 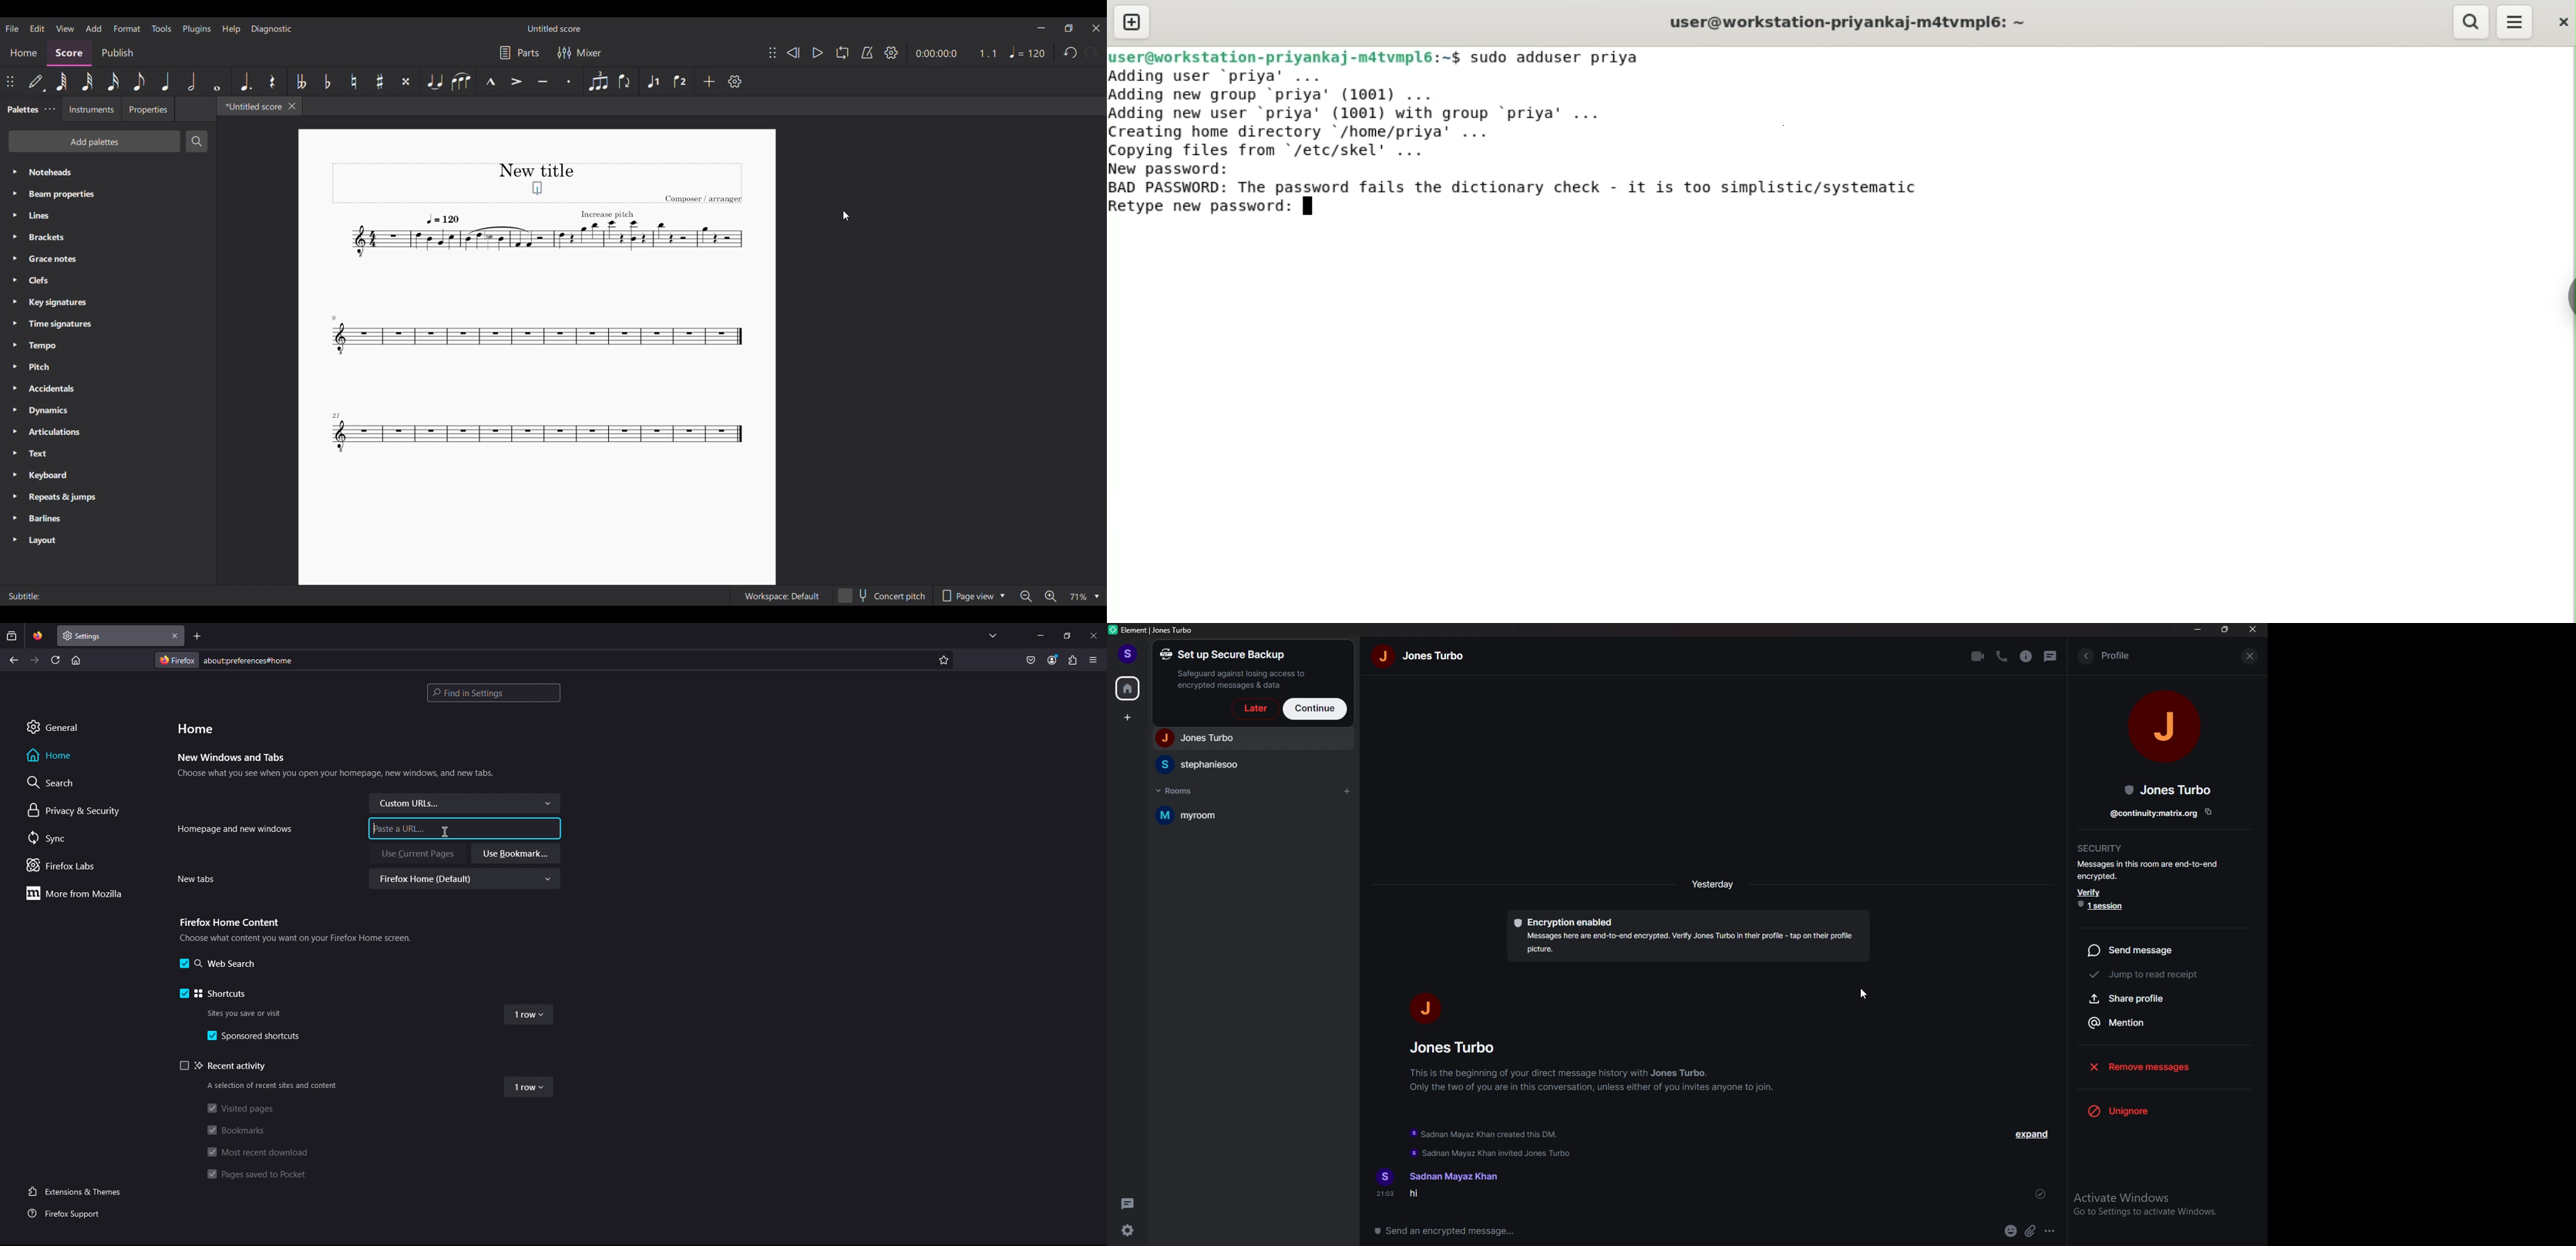 I want to click on room, so click(x=1246, y=816).